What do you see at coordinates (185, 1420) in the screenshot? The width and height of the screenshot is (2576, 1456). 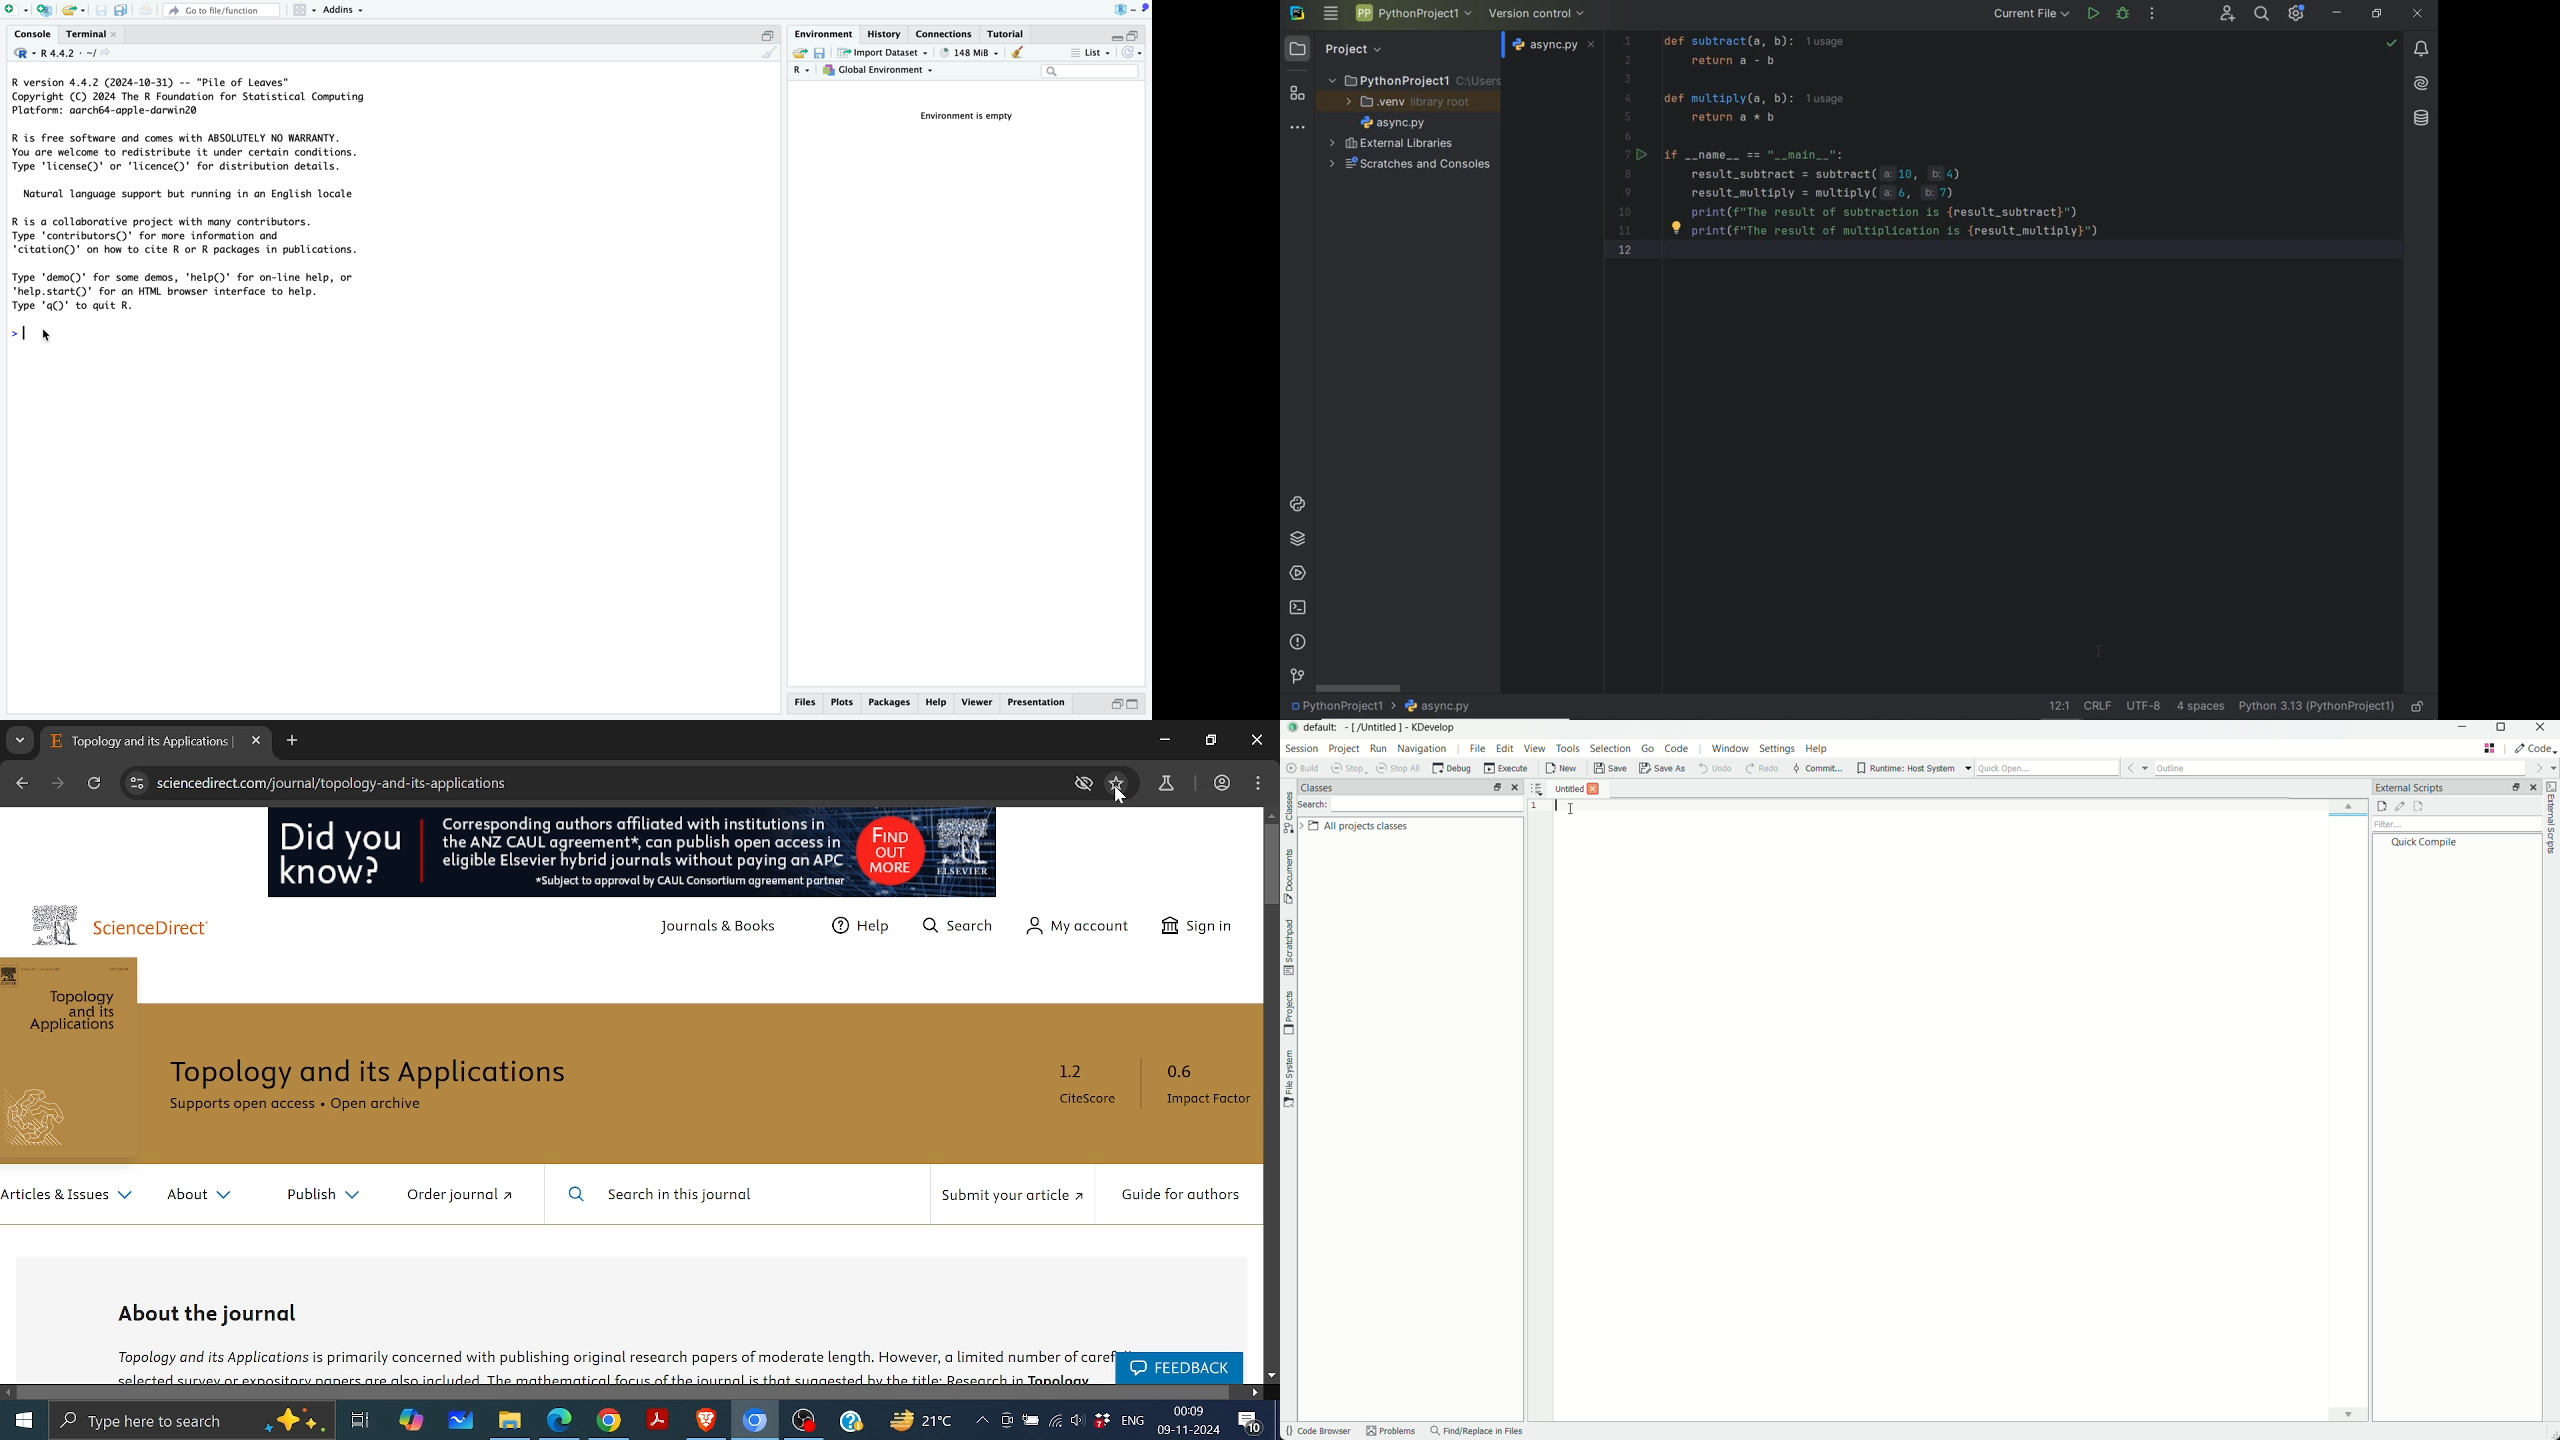 I see `Type here to search` at bounding box center [185, 1420].